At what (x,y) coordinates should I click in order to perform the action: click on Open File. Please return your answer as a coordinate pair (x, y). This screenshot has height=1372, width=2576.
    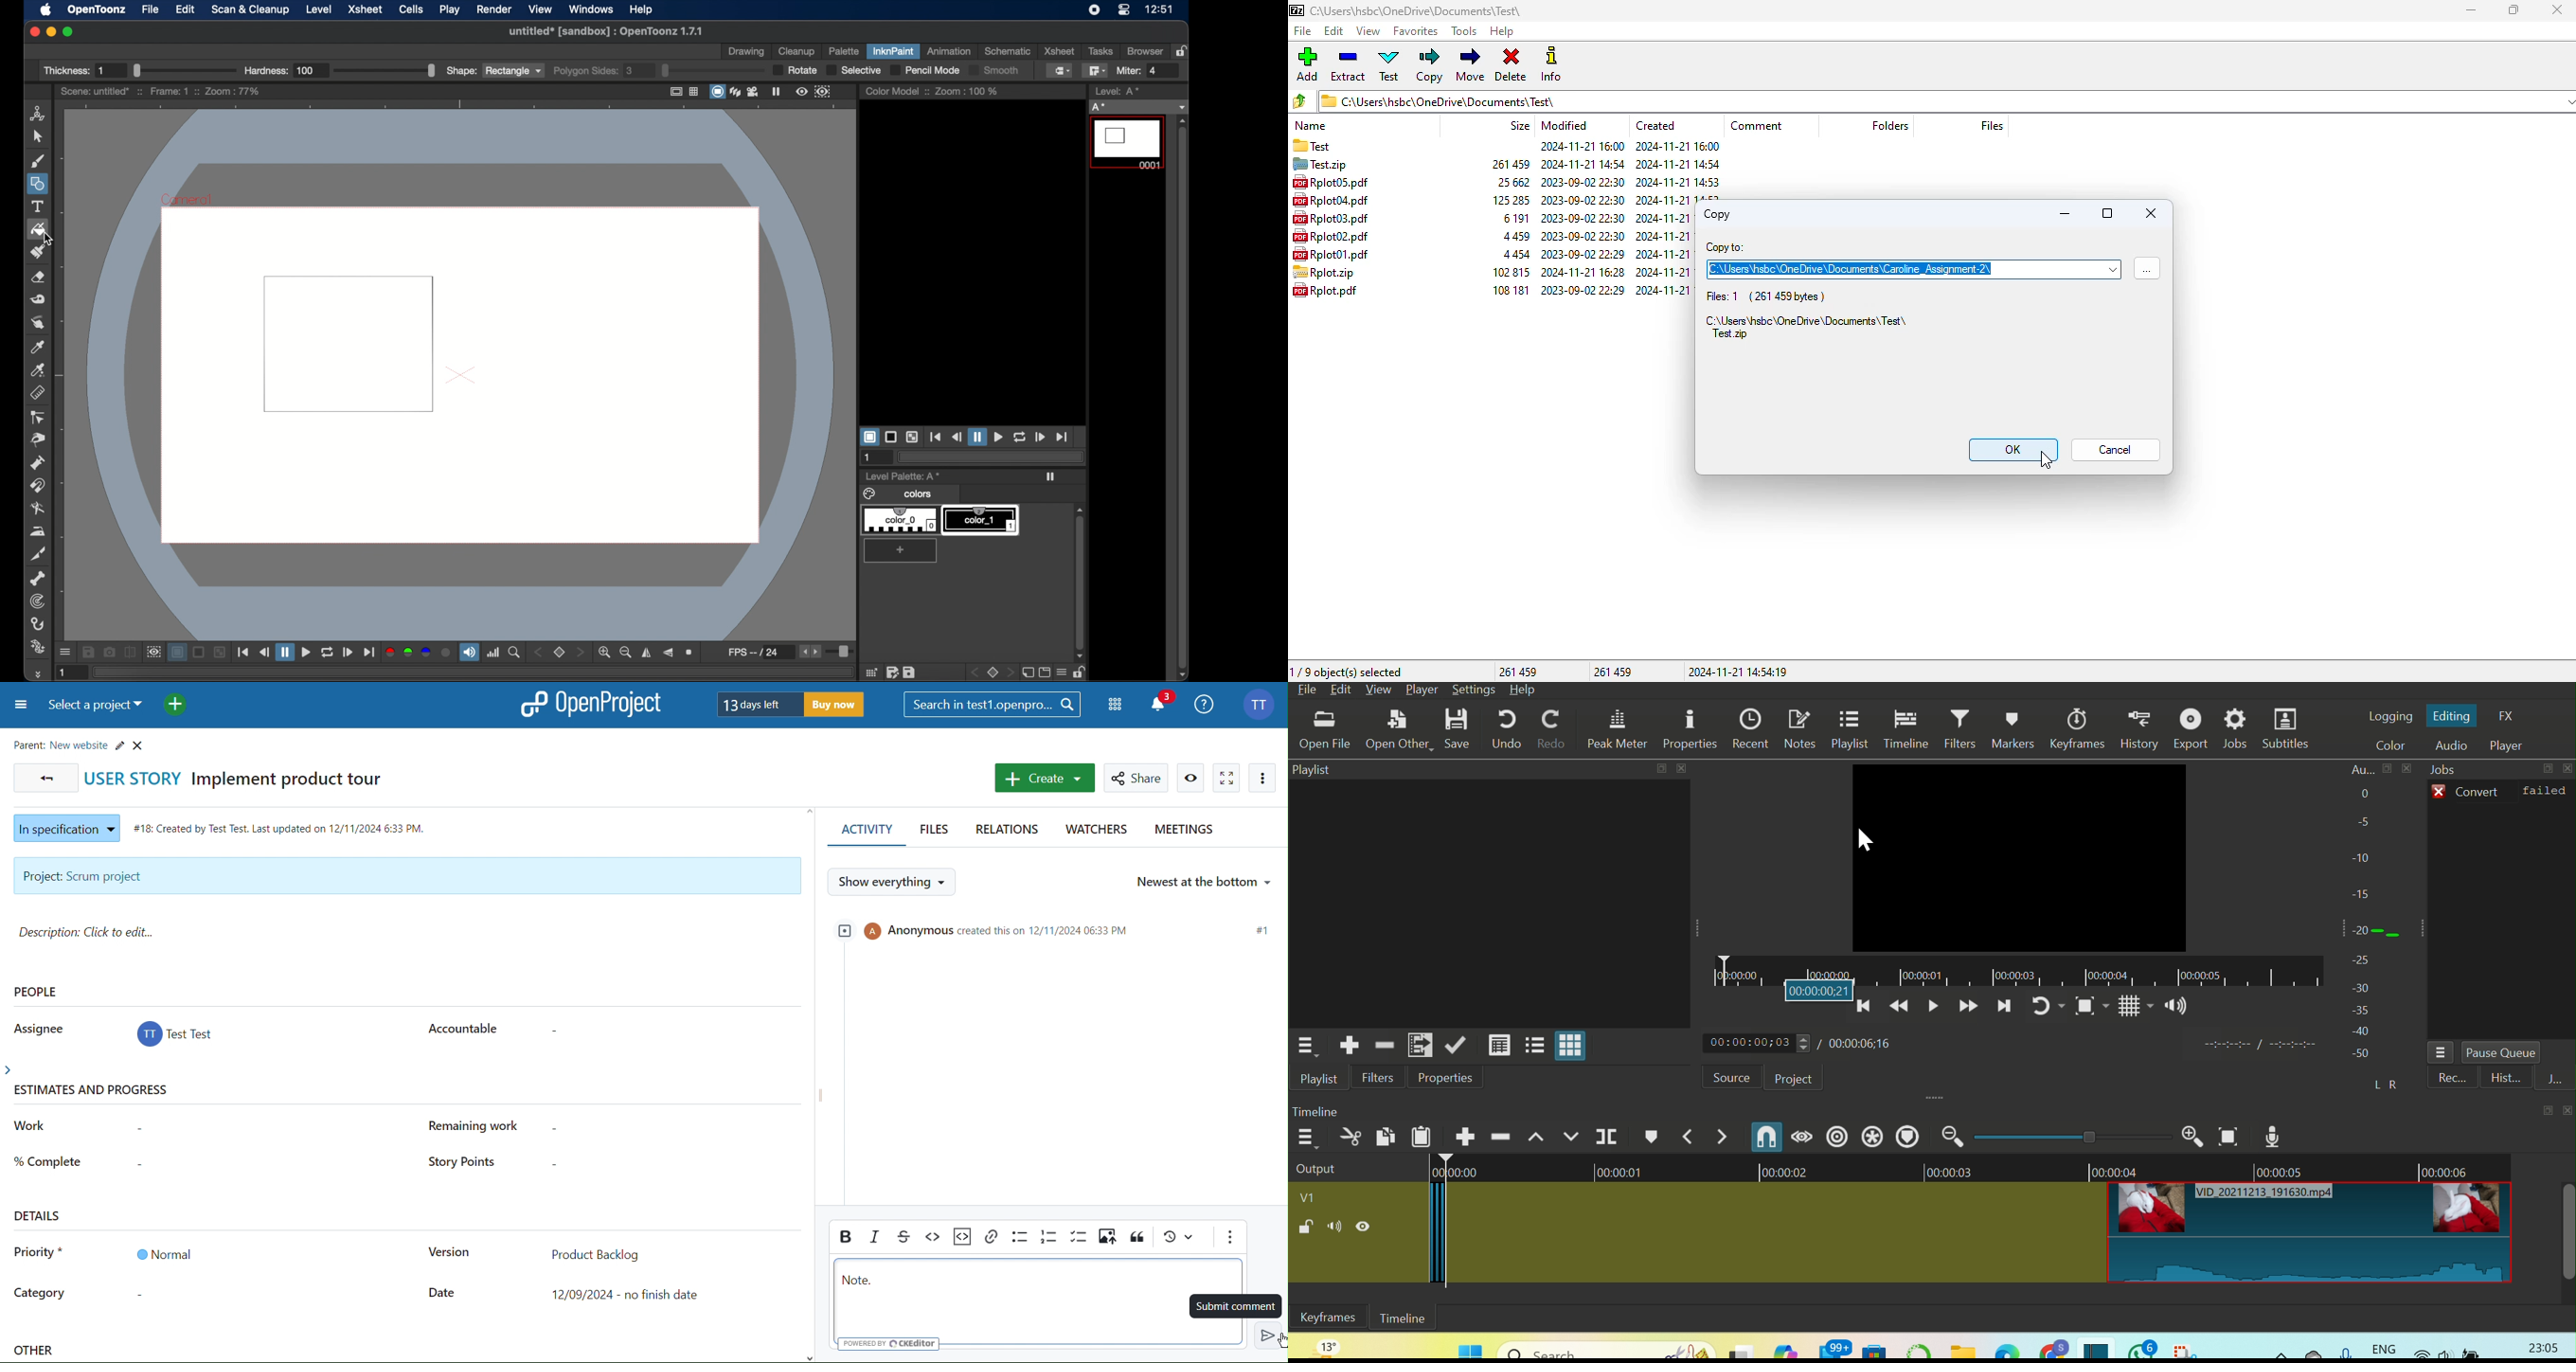
    Looking at the image, I should click on (1326, 731).